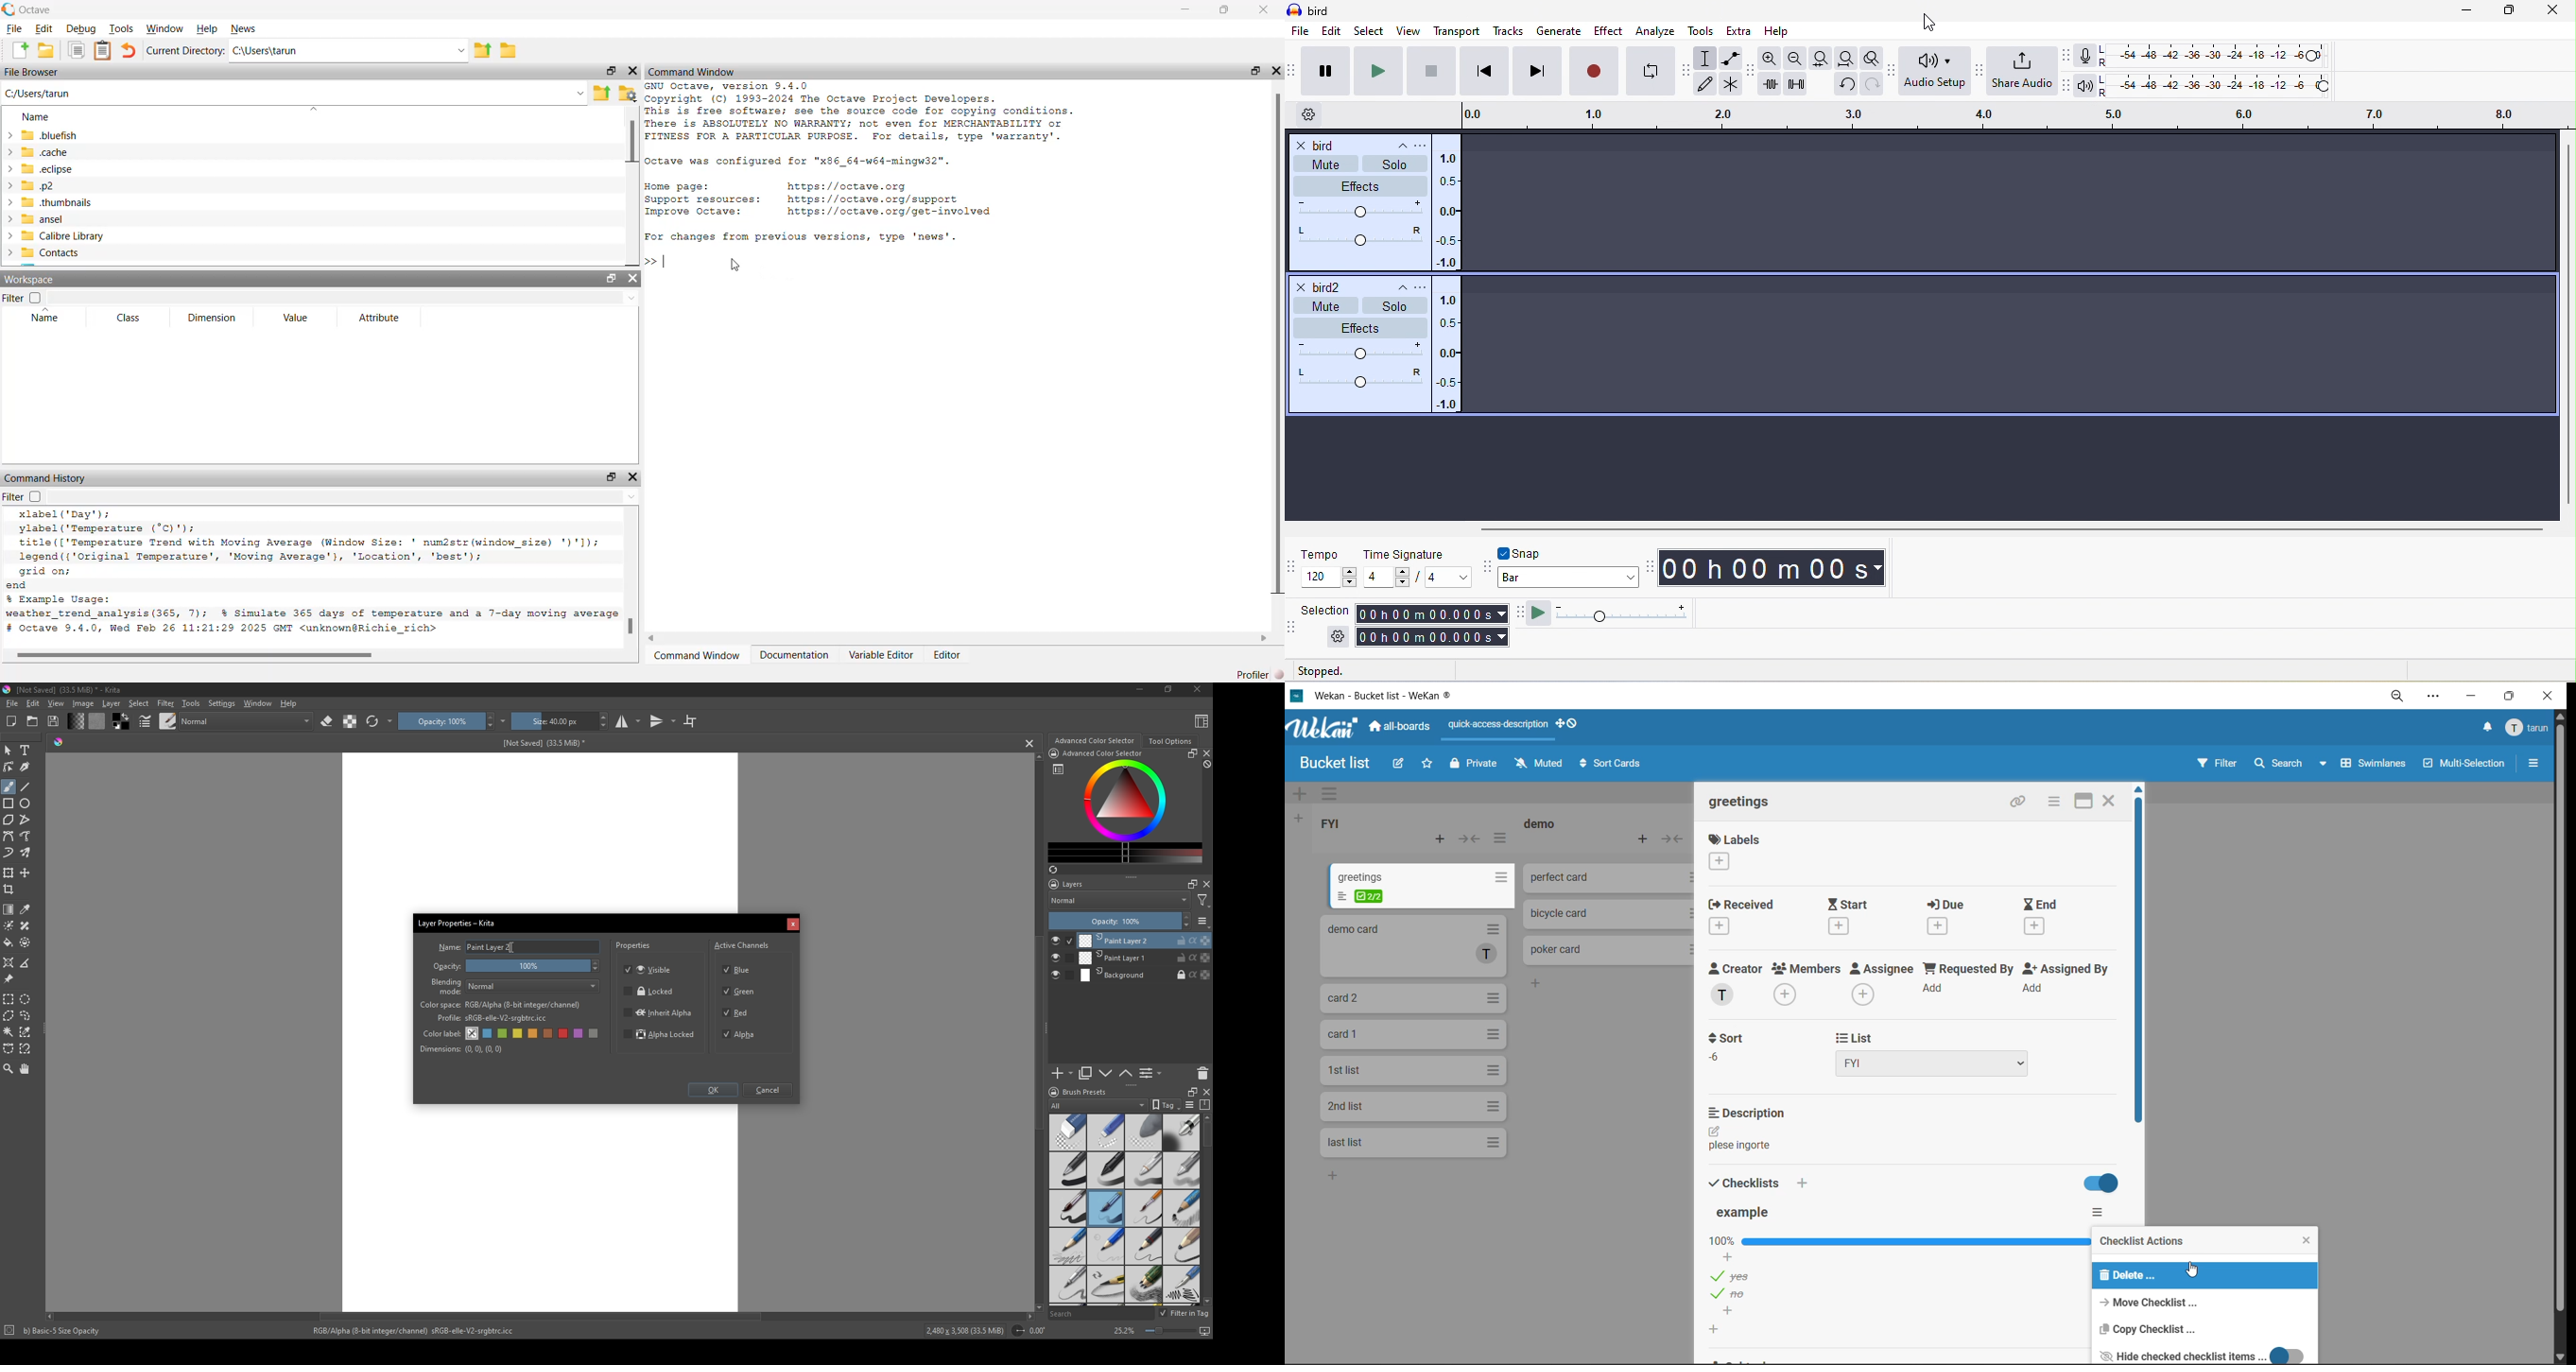  I want to click on close, so click(1206, 884).